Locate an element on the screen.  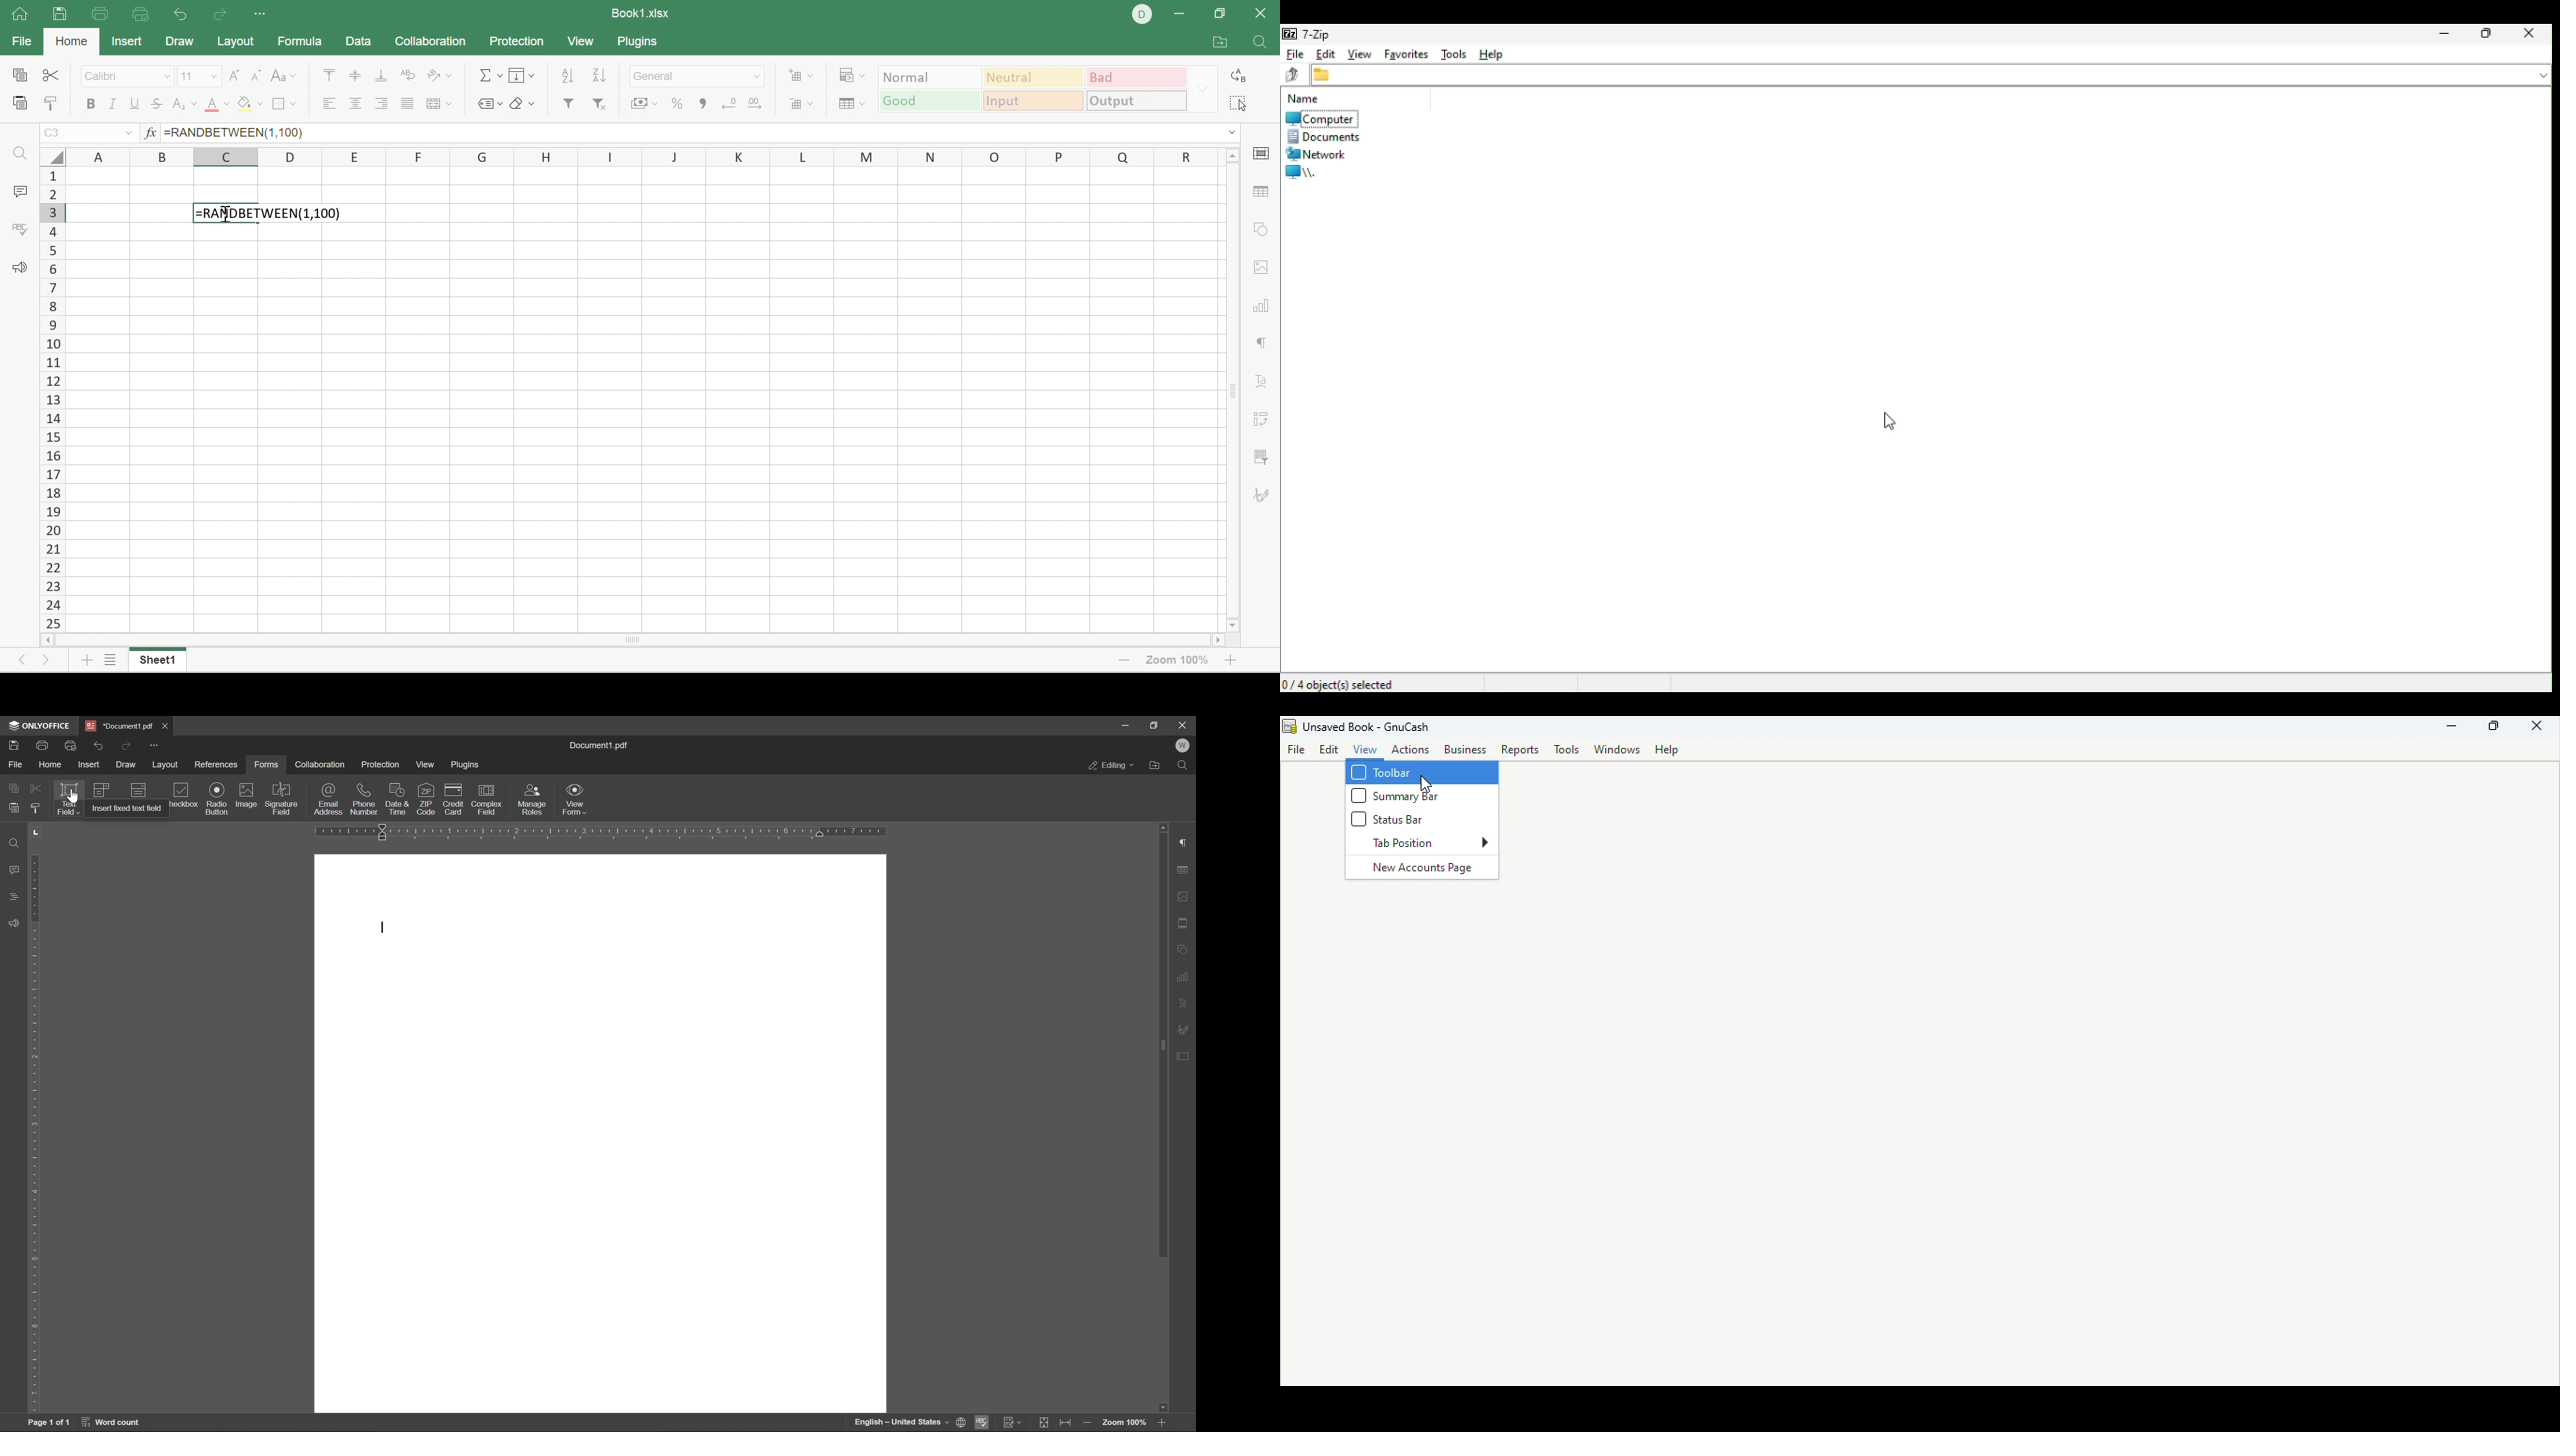
Customize quick access toolbar is located at coordinates (263, 15).